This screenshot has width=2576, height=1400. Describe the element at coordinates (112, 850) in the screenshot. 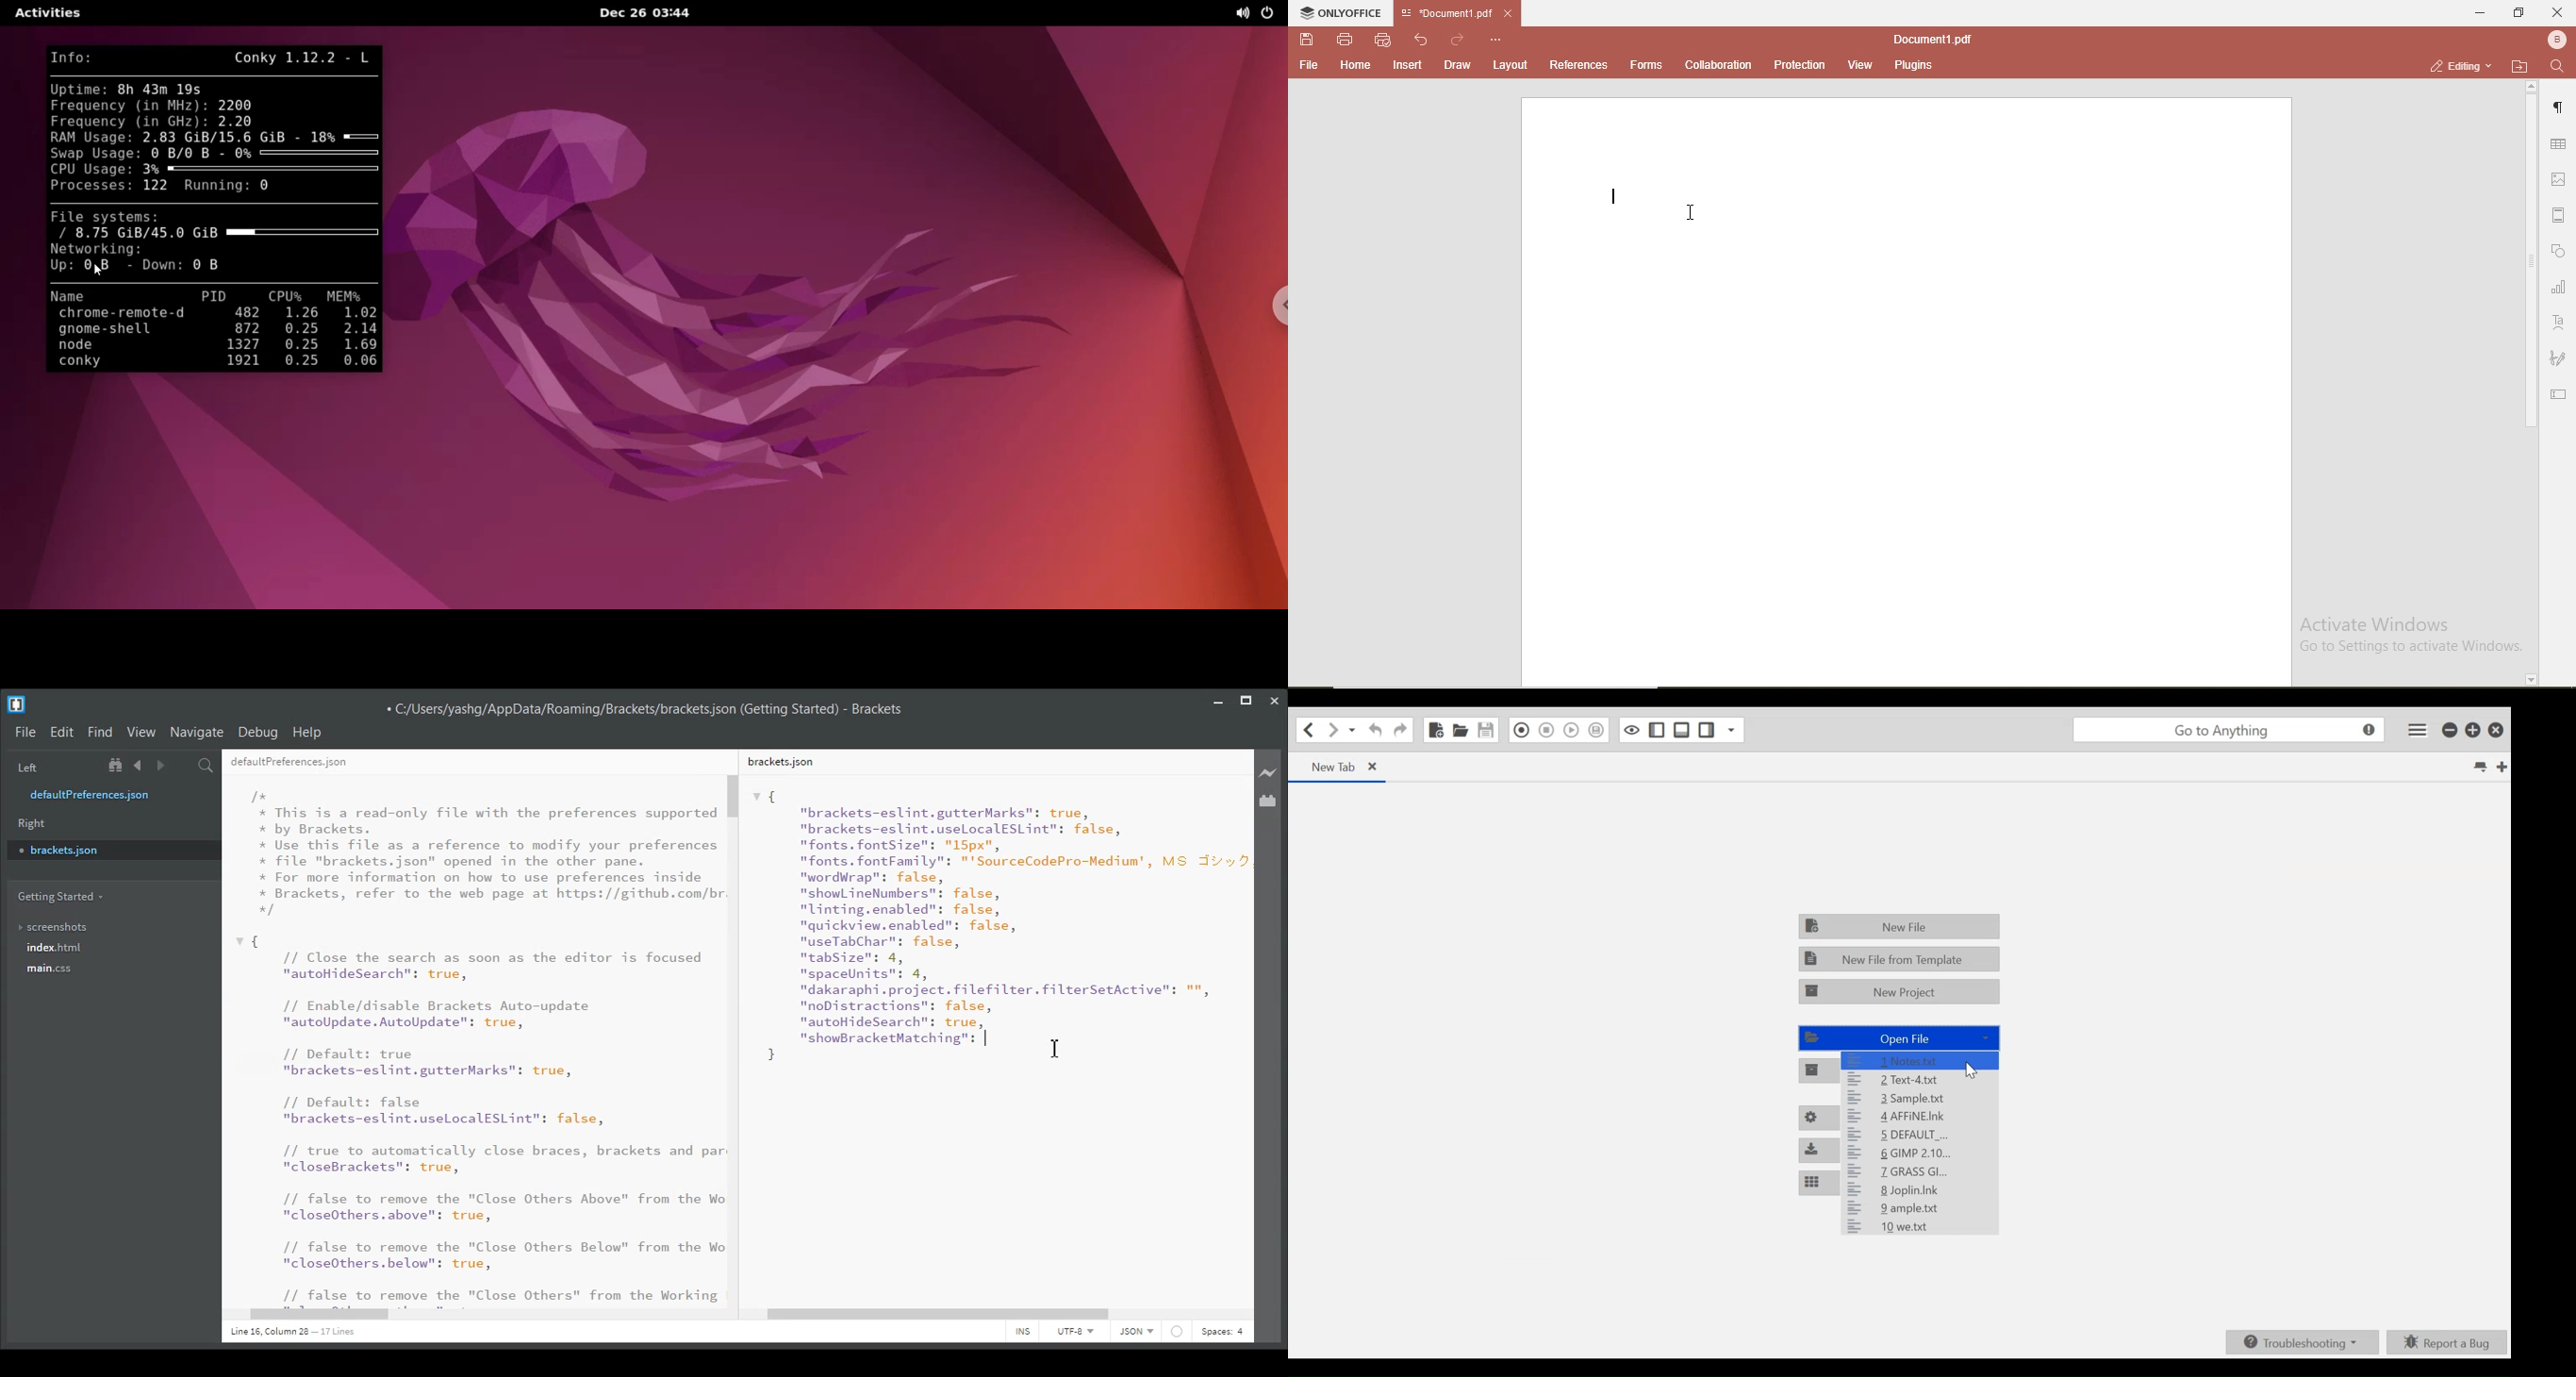

I see `brackets.json` at that location.